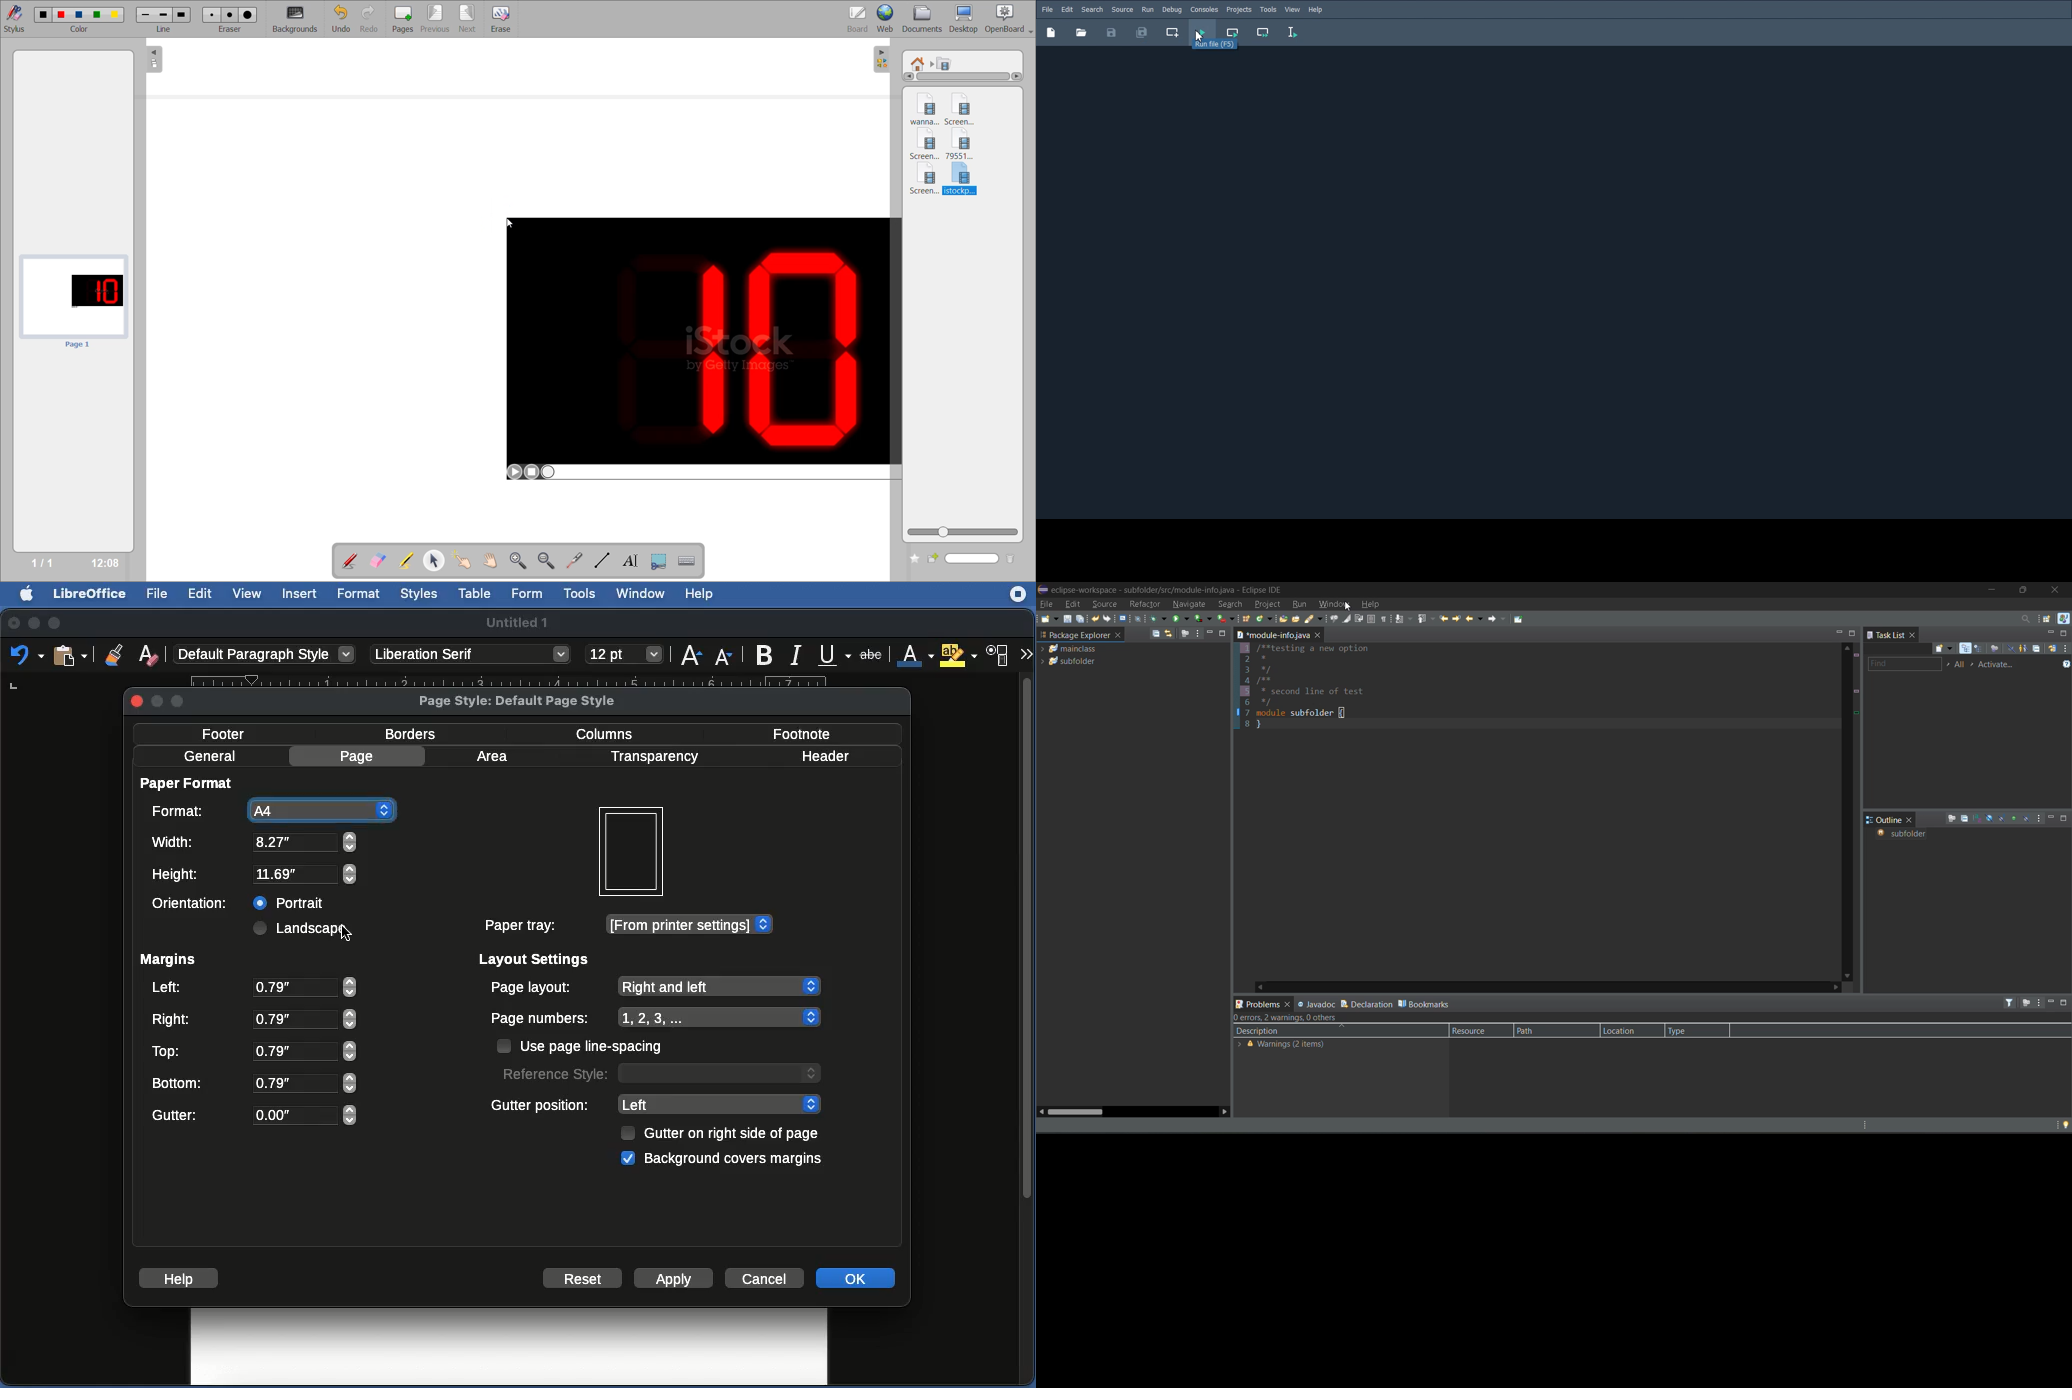 Image resolution: width=2072 pixels, height=1400 pixels. I want to click on Italic, so click(795, 656).